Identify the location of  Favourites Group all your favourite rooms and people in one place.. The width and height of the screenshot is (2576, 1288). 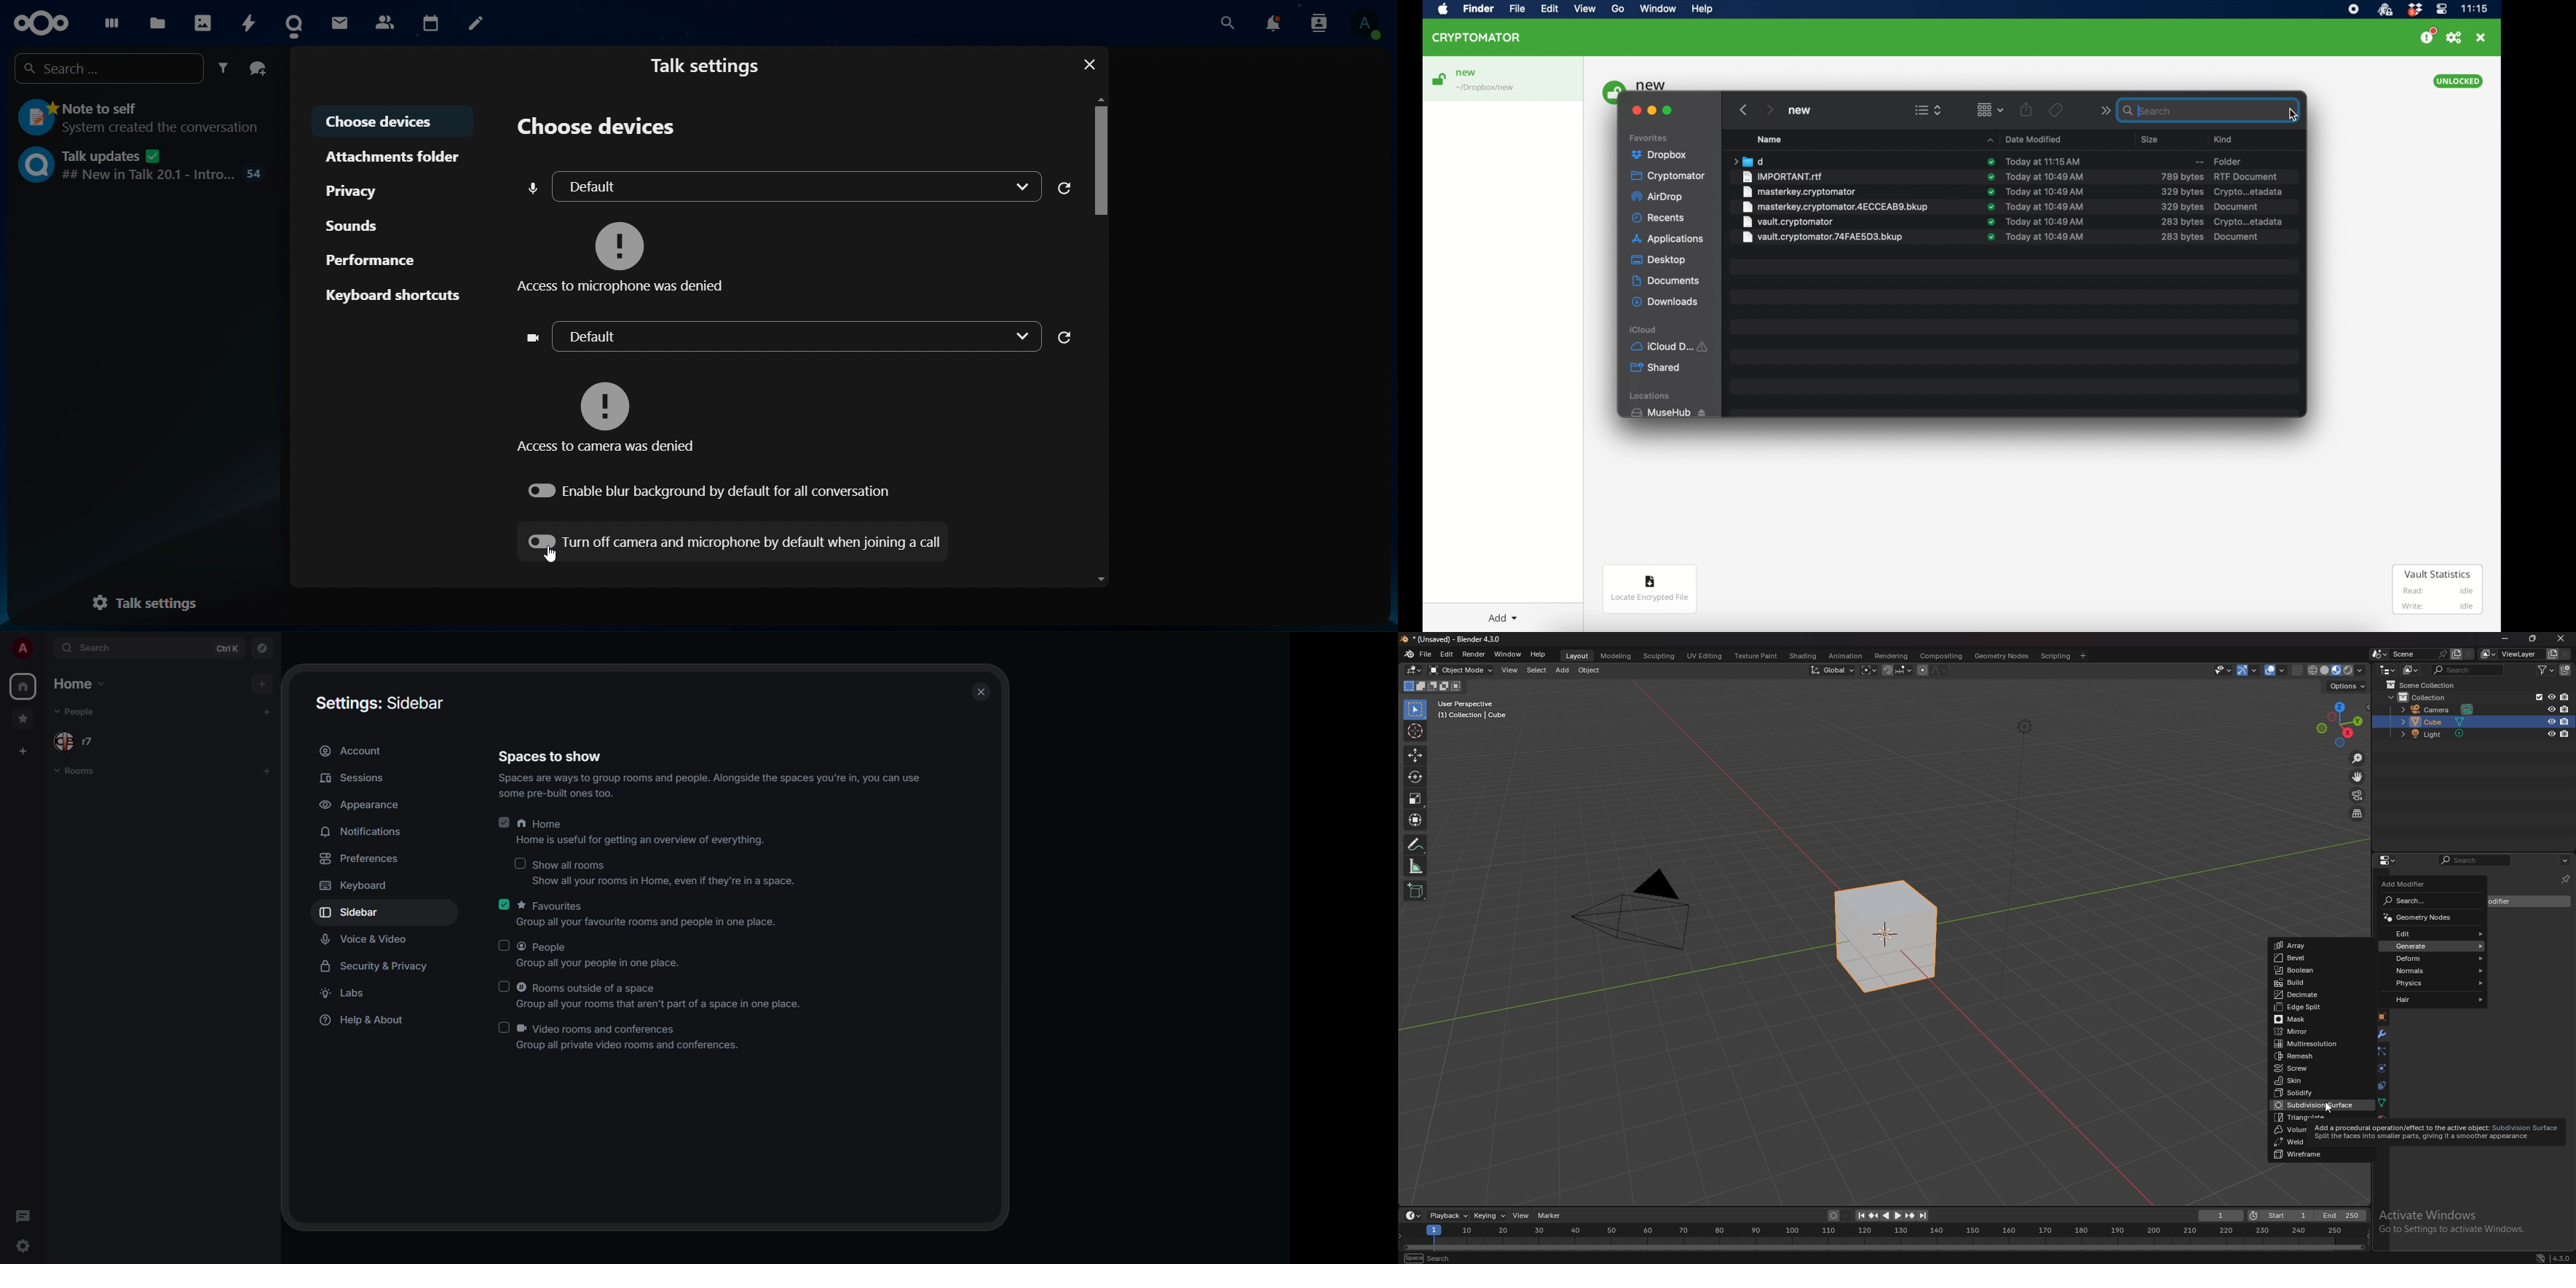
(651, 916).